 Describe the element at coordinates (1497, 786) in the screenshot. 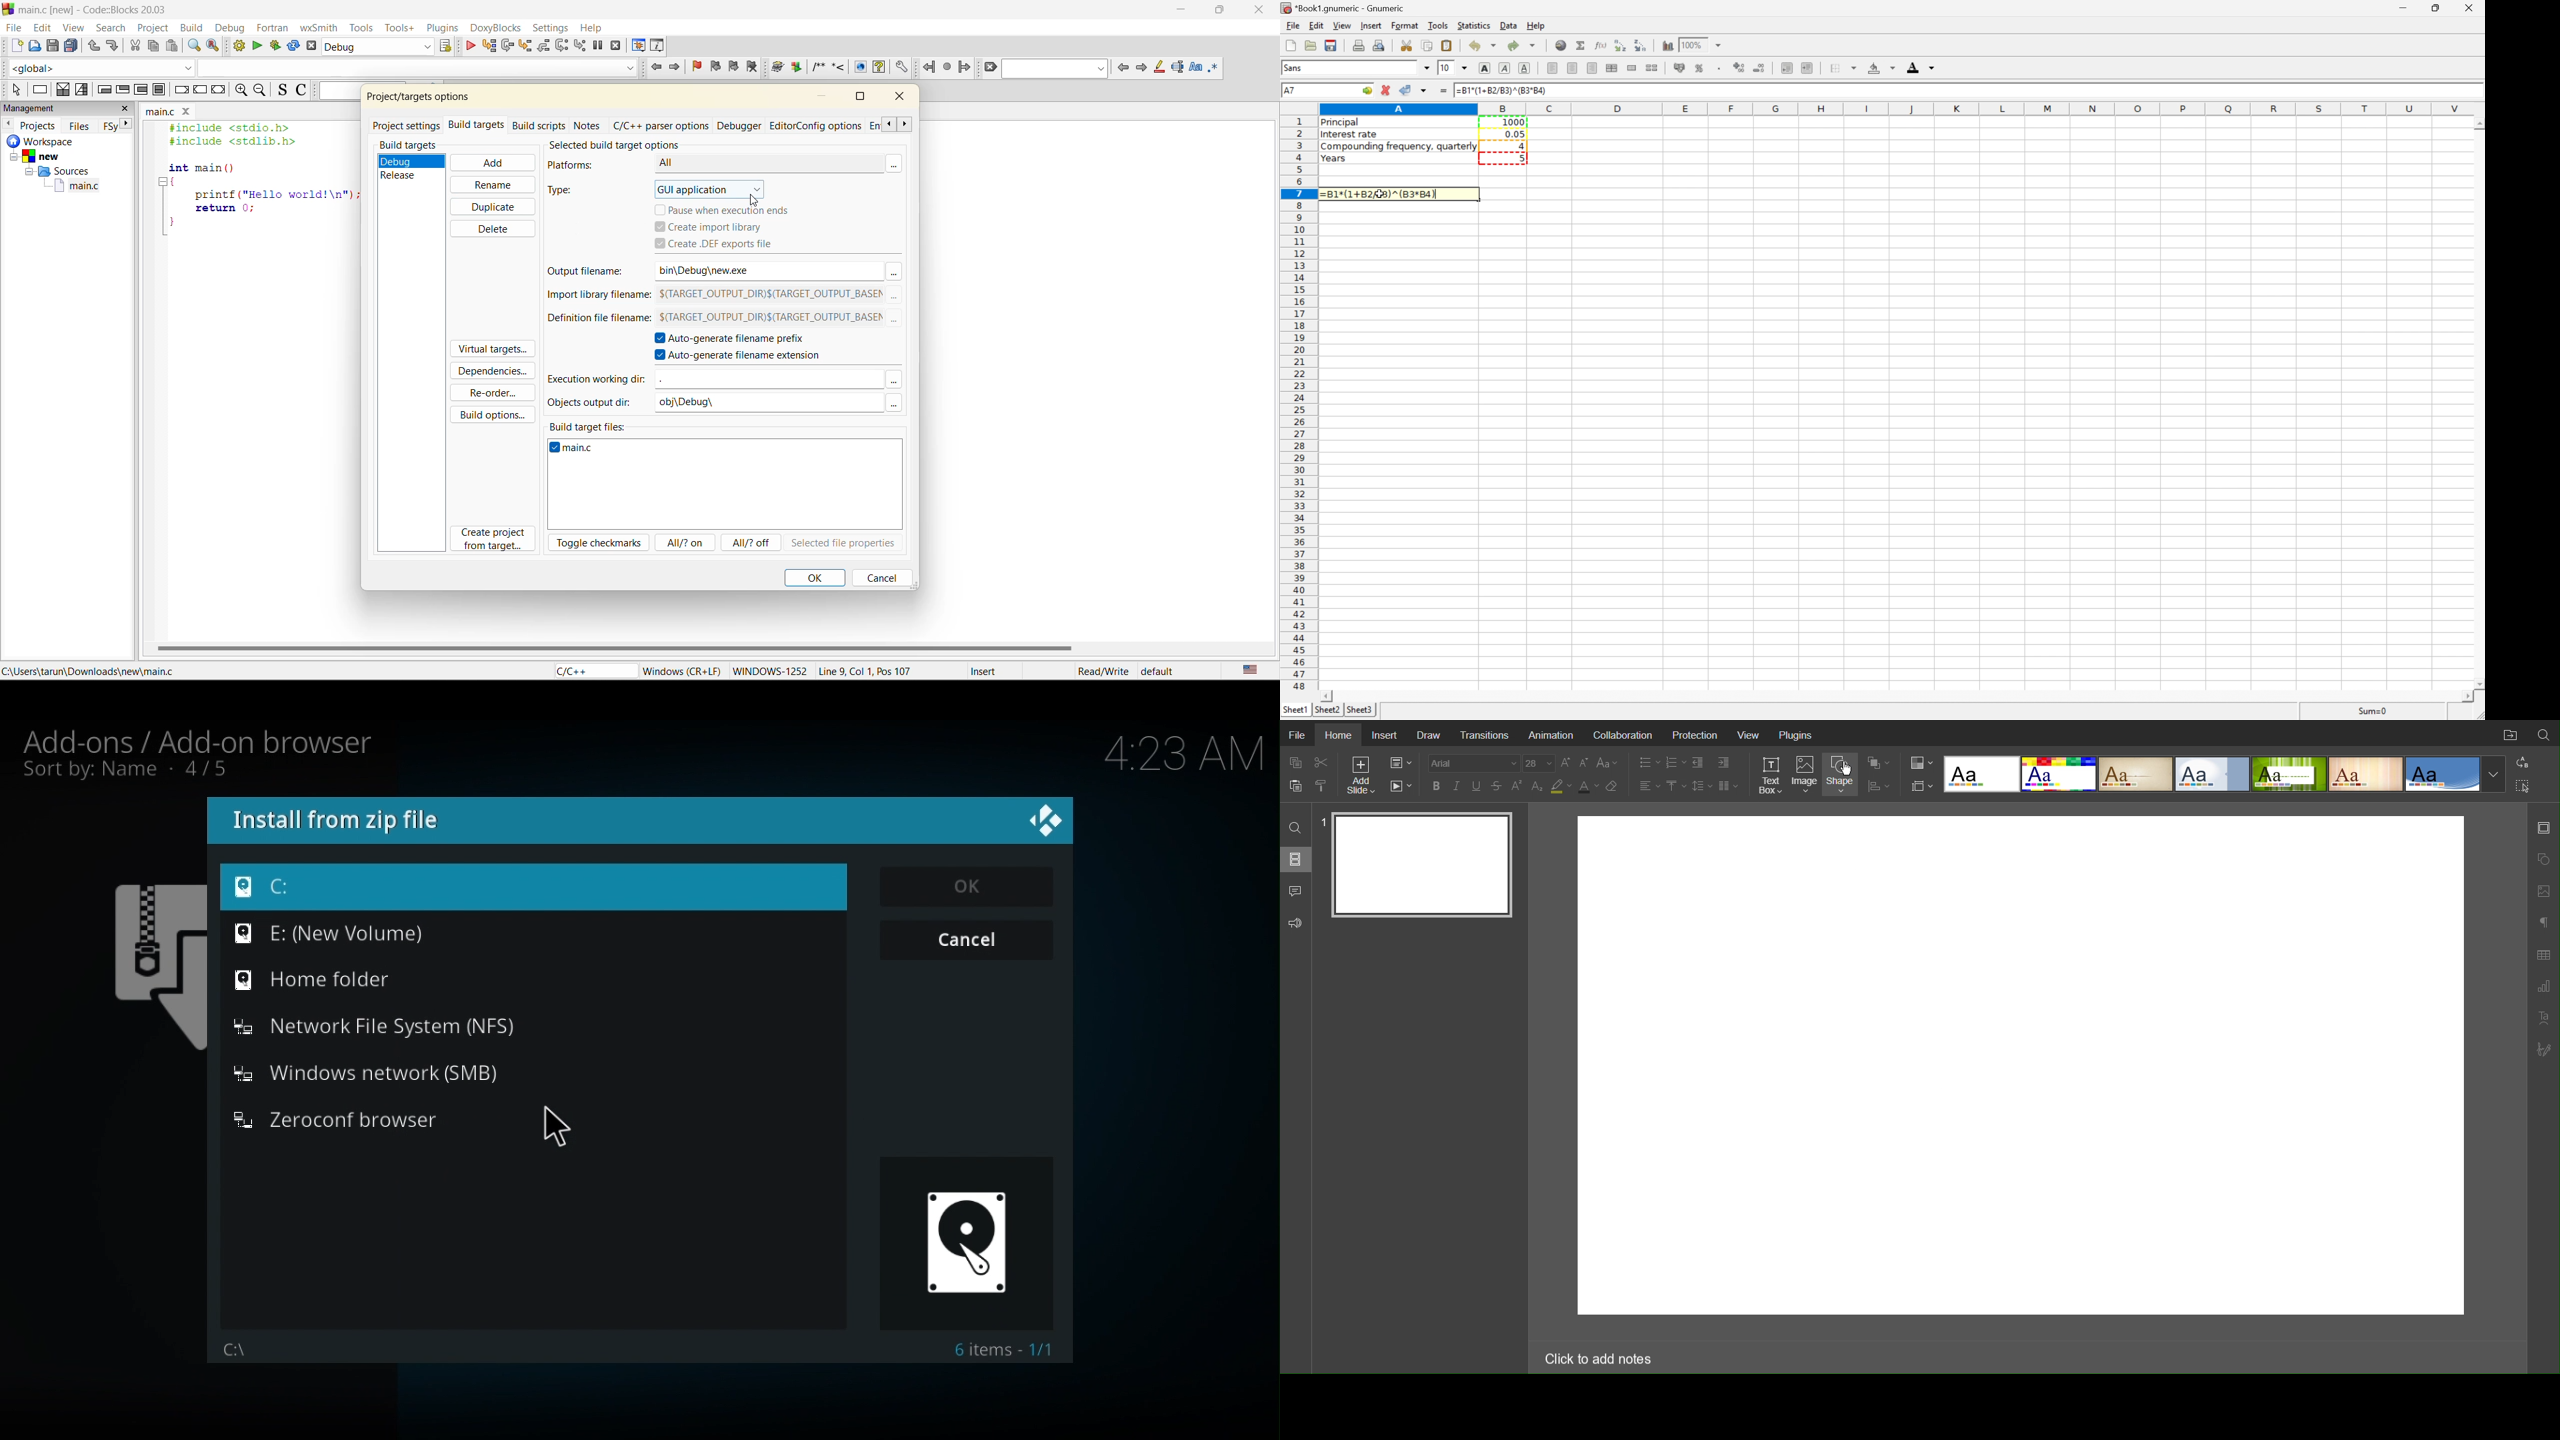

I see `Strikethrough` at that location.